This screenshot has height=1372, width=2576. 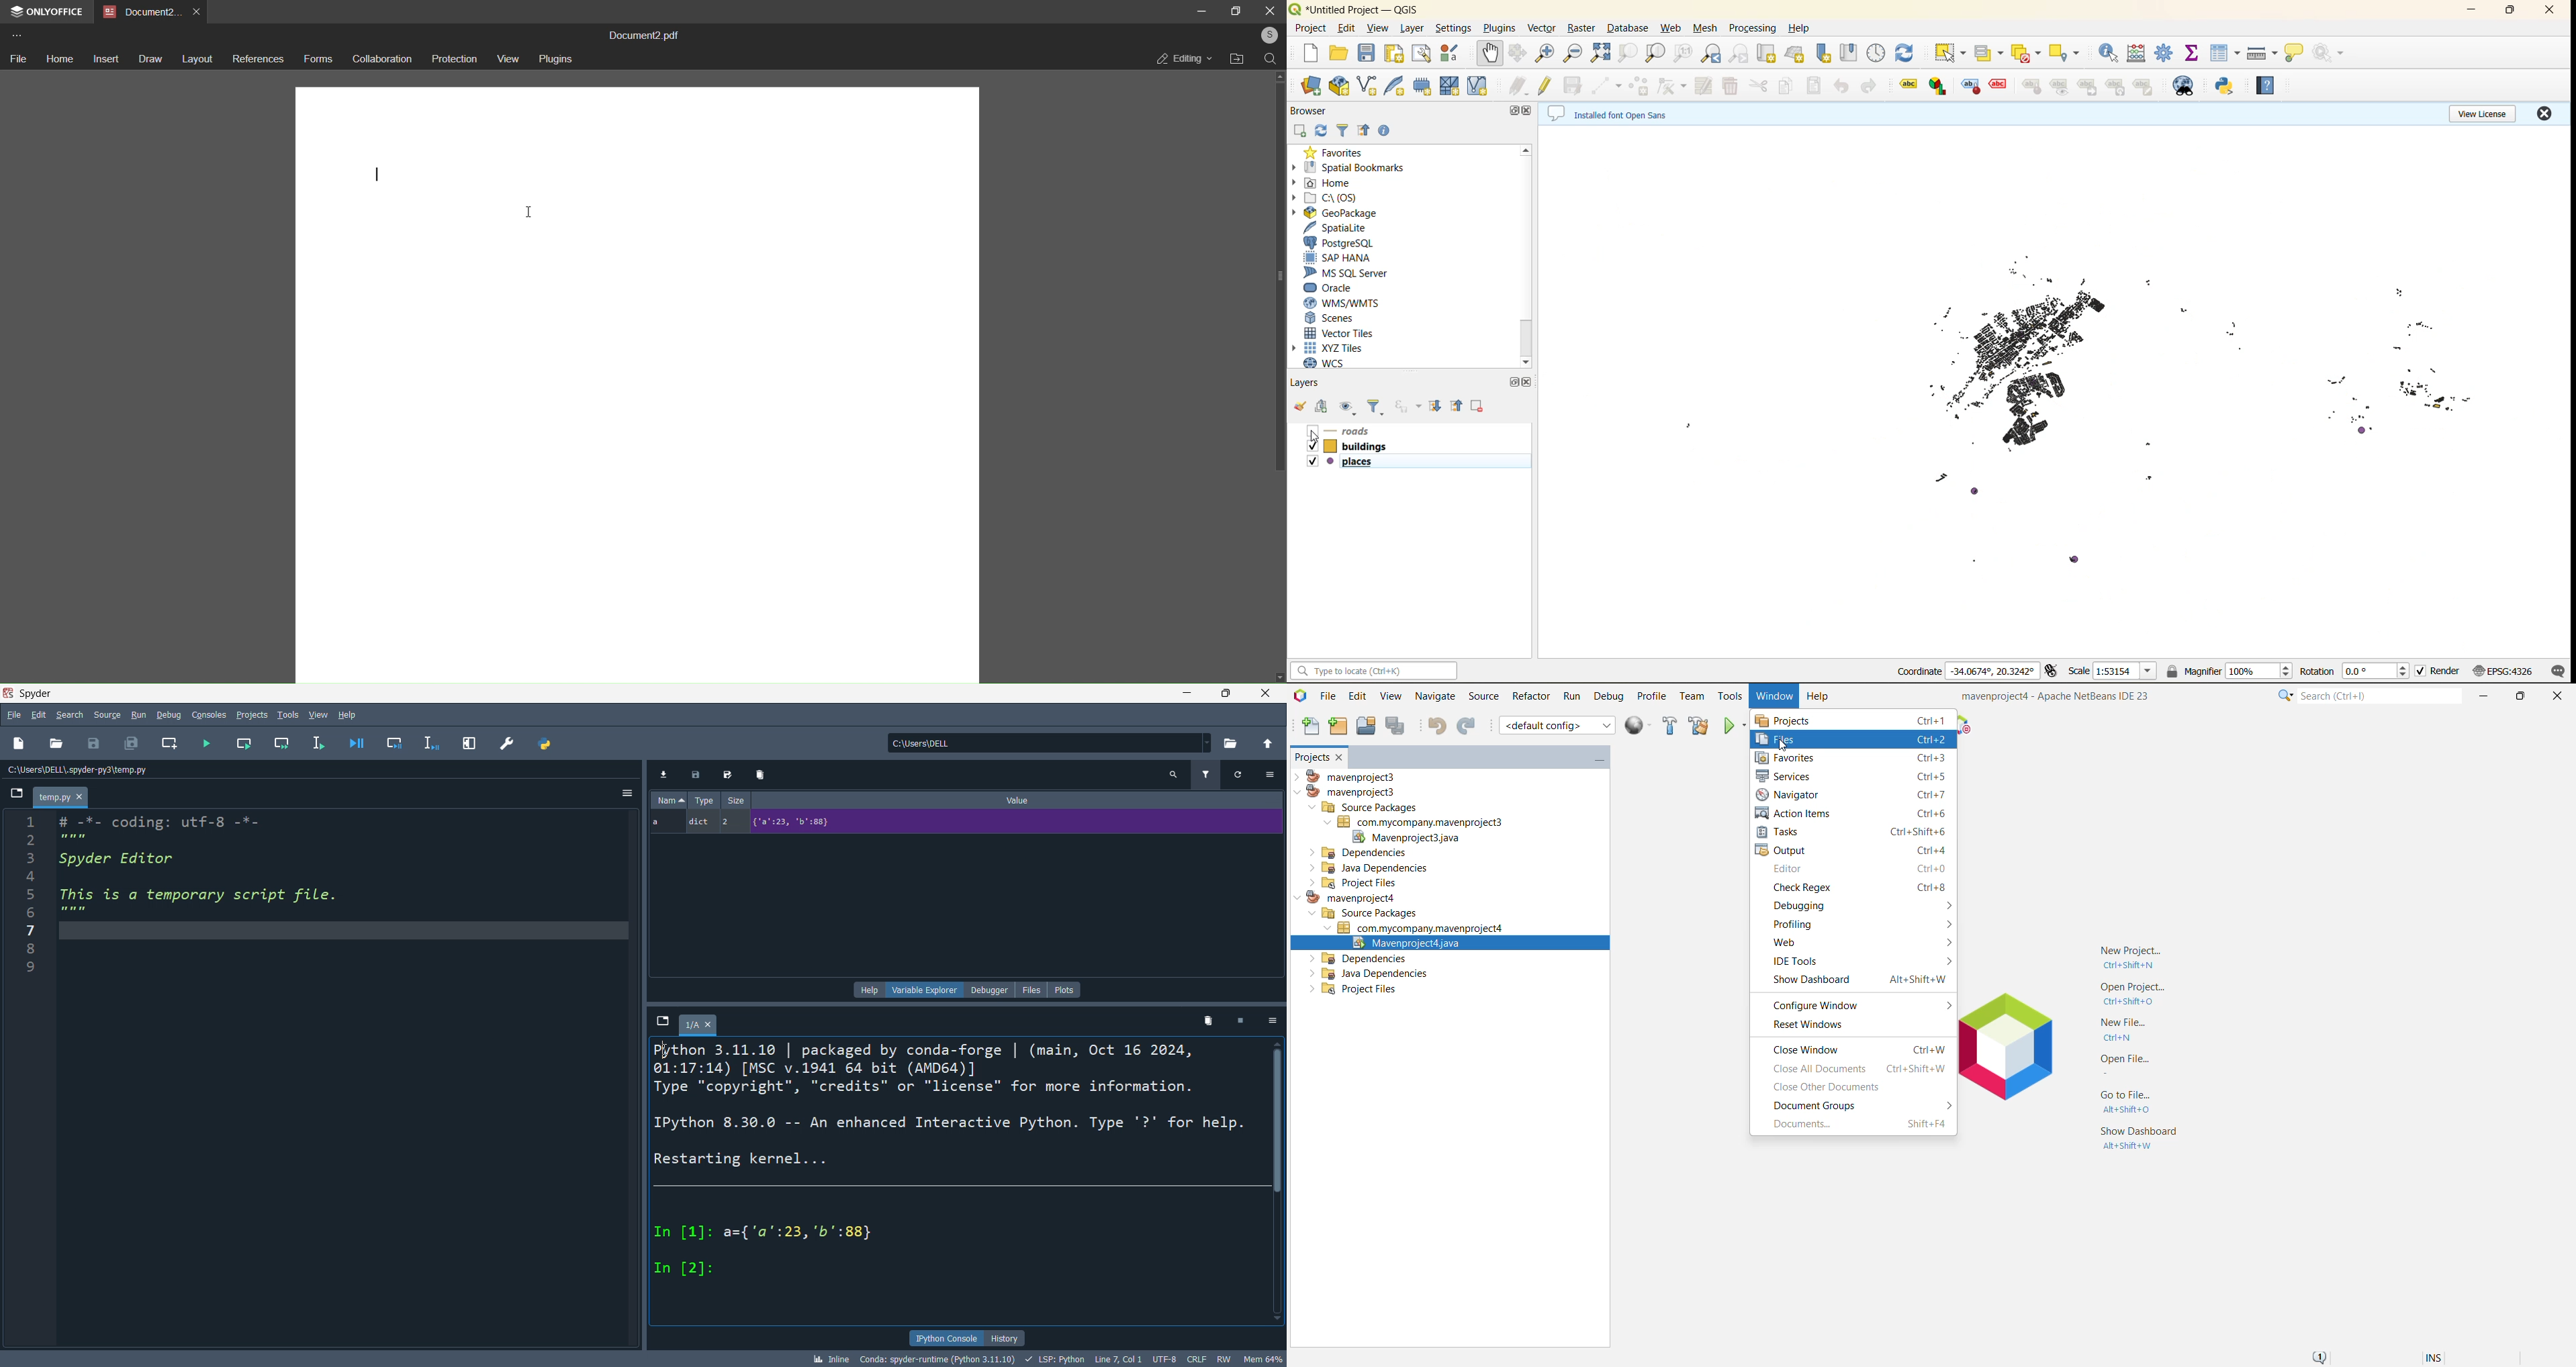 What do you see at coordinates (1395, 56) in the screenshot?
I see `print layout` at bounding box center [1395, 56].